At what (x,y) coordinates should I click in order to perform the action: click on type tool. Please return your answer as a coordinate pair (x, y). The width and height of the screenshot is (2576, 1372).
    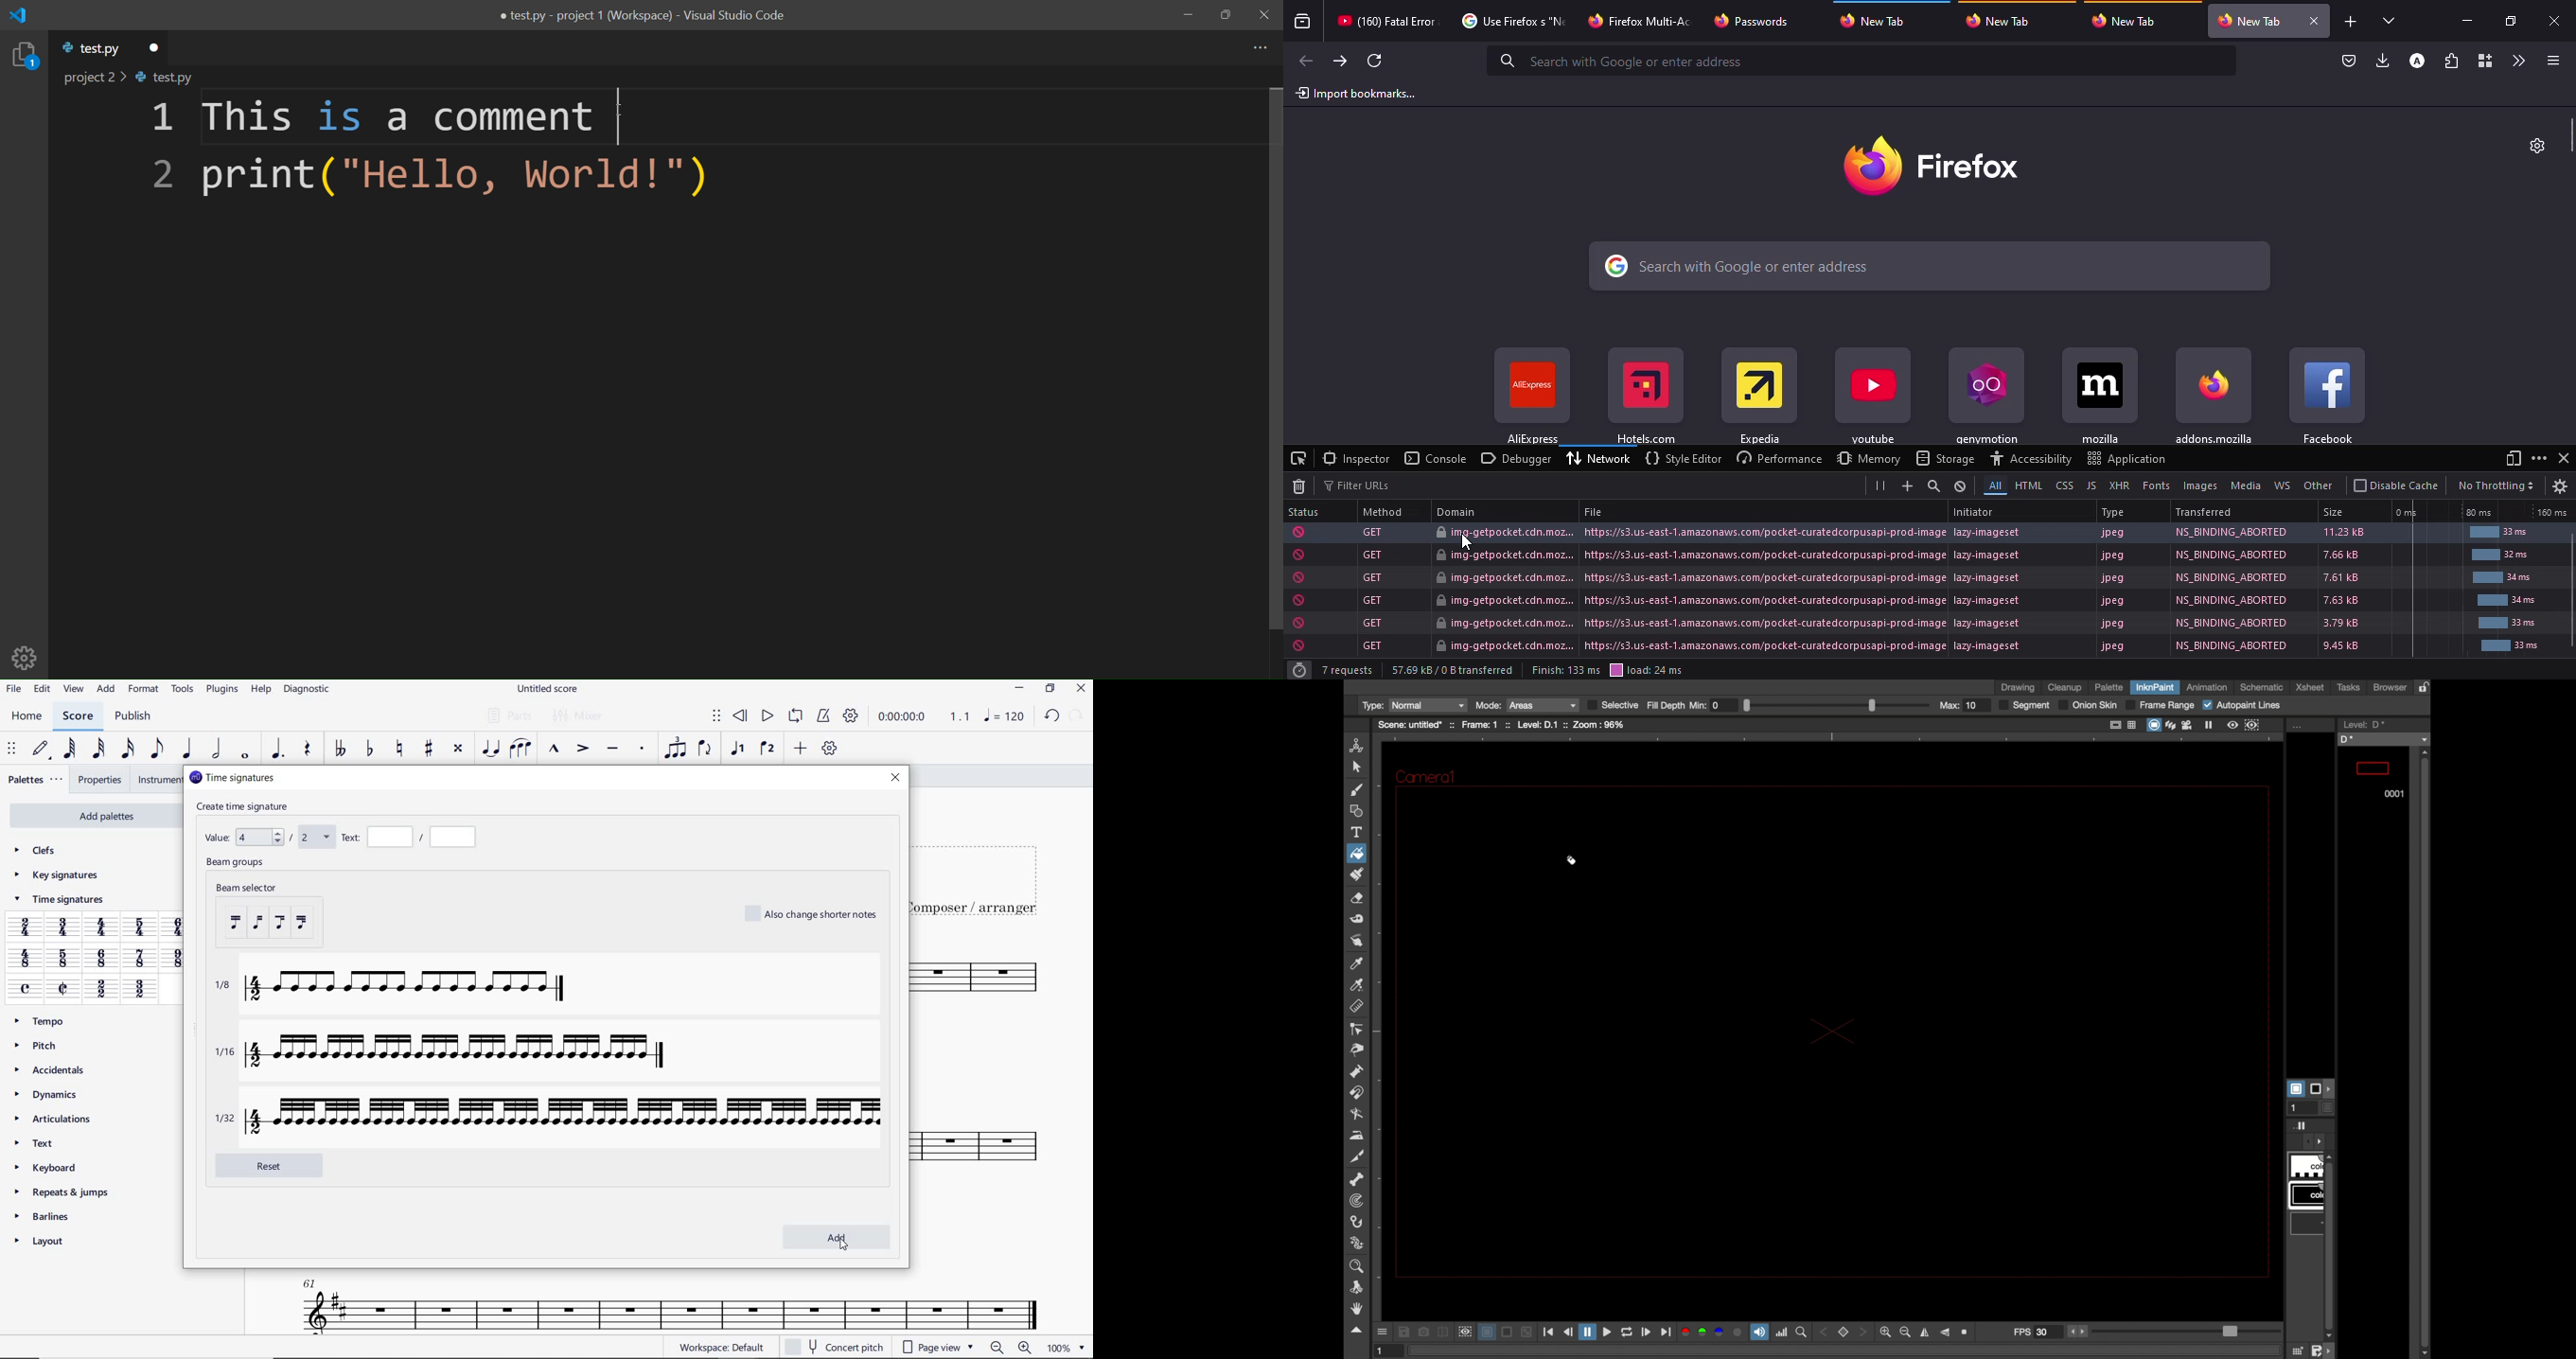
    Looking at the image, I should click on (1358, 832).